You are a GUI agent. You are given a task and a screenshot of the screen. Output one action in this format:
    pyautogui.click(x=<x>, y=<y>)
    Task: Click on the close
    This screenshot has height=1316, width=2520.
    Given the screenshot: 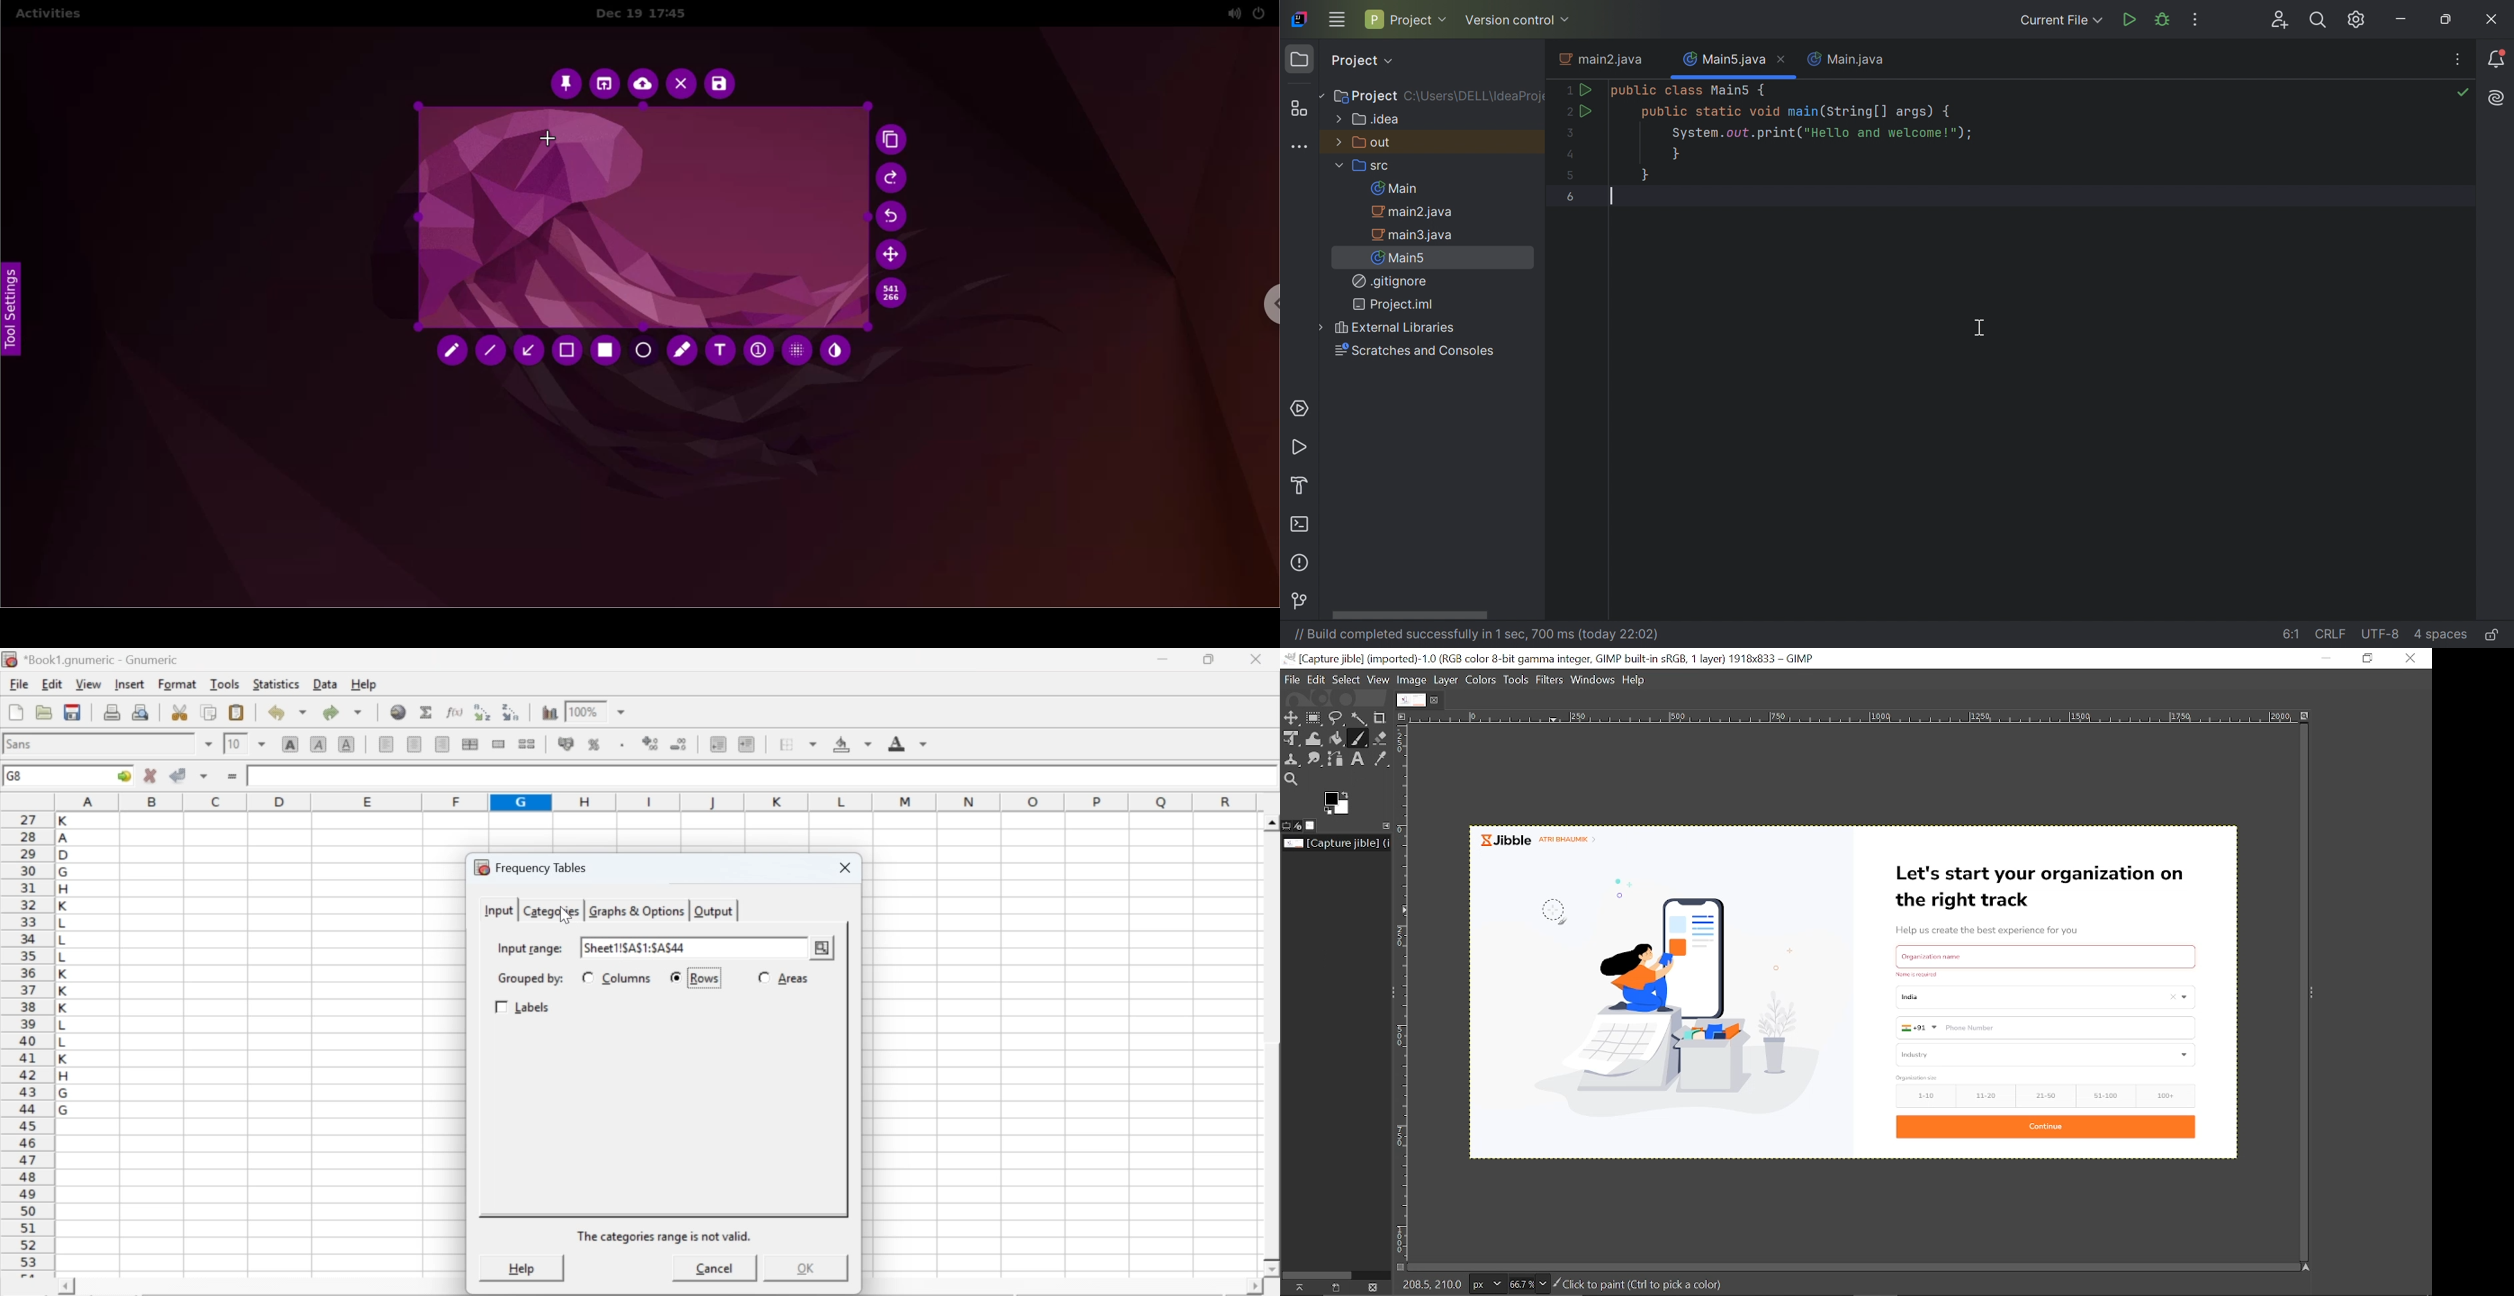 What is the action you would take?
    pyautogui.click(x=1254, y=659)
    